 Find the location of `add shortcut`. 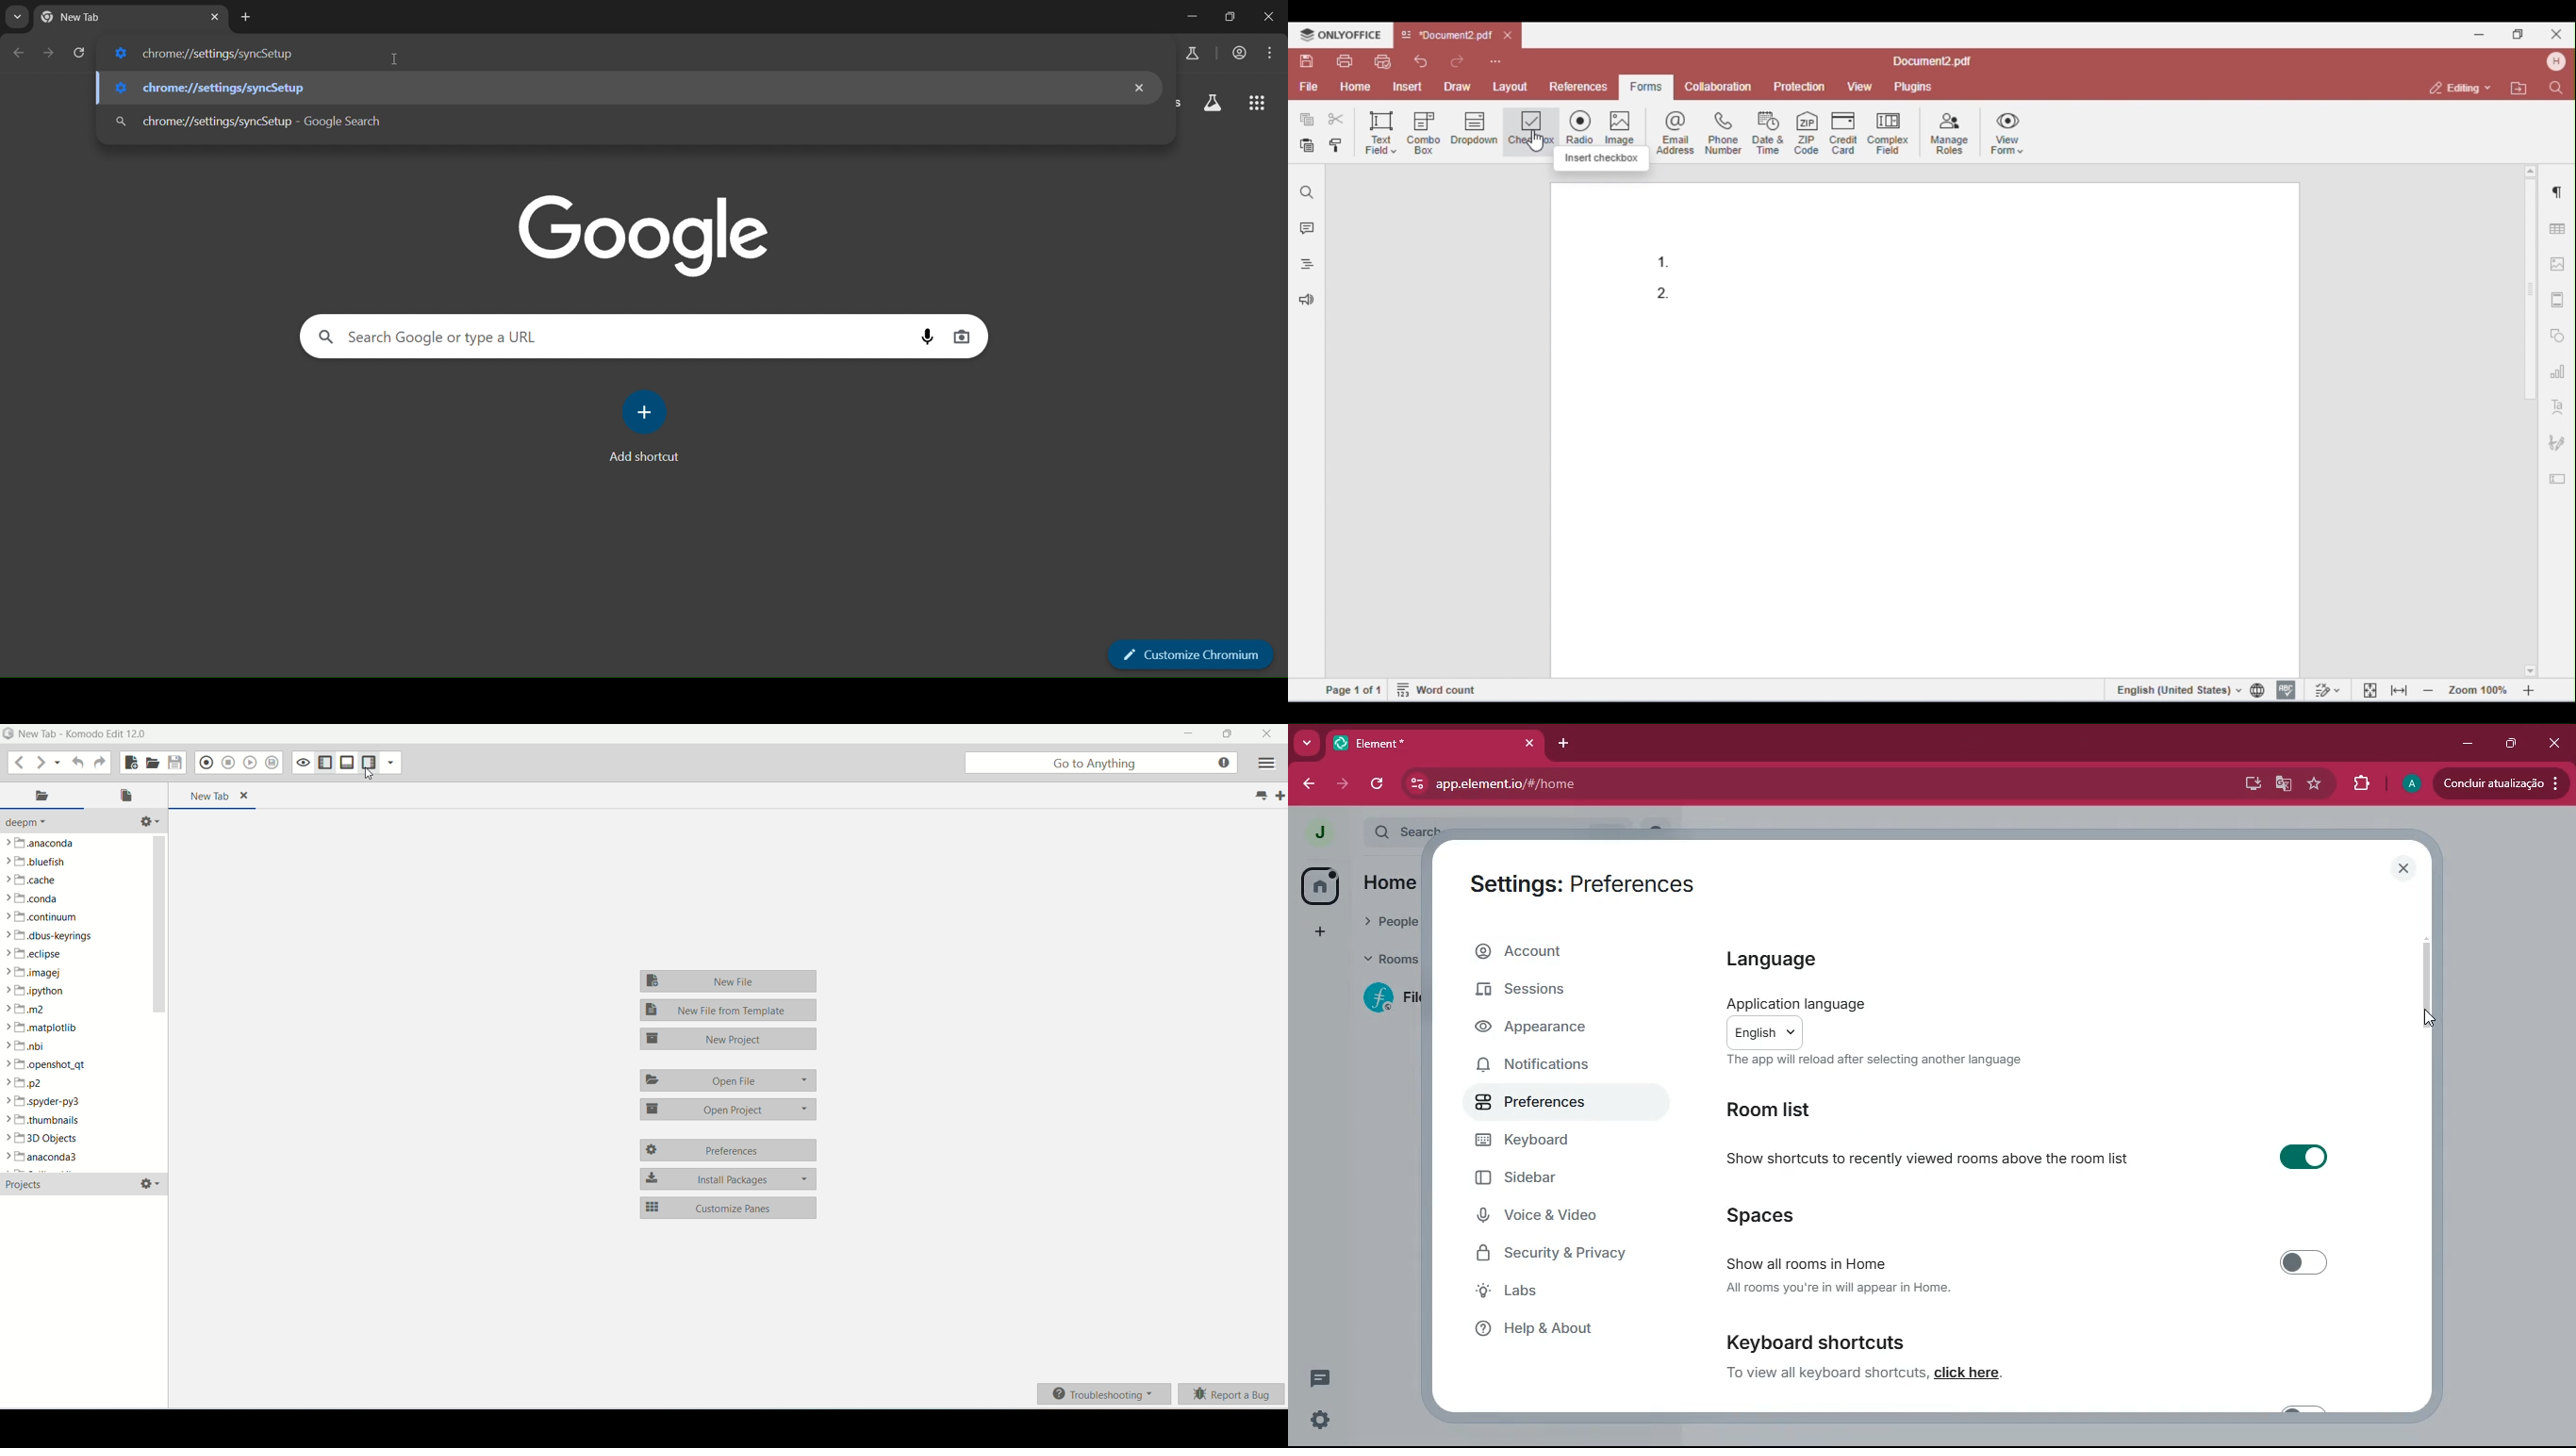

add shortcut is located at coordinates (645, 428).